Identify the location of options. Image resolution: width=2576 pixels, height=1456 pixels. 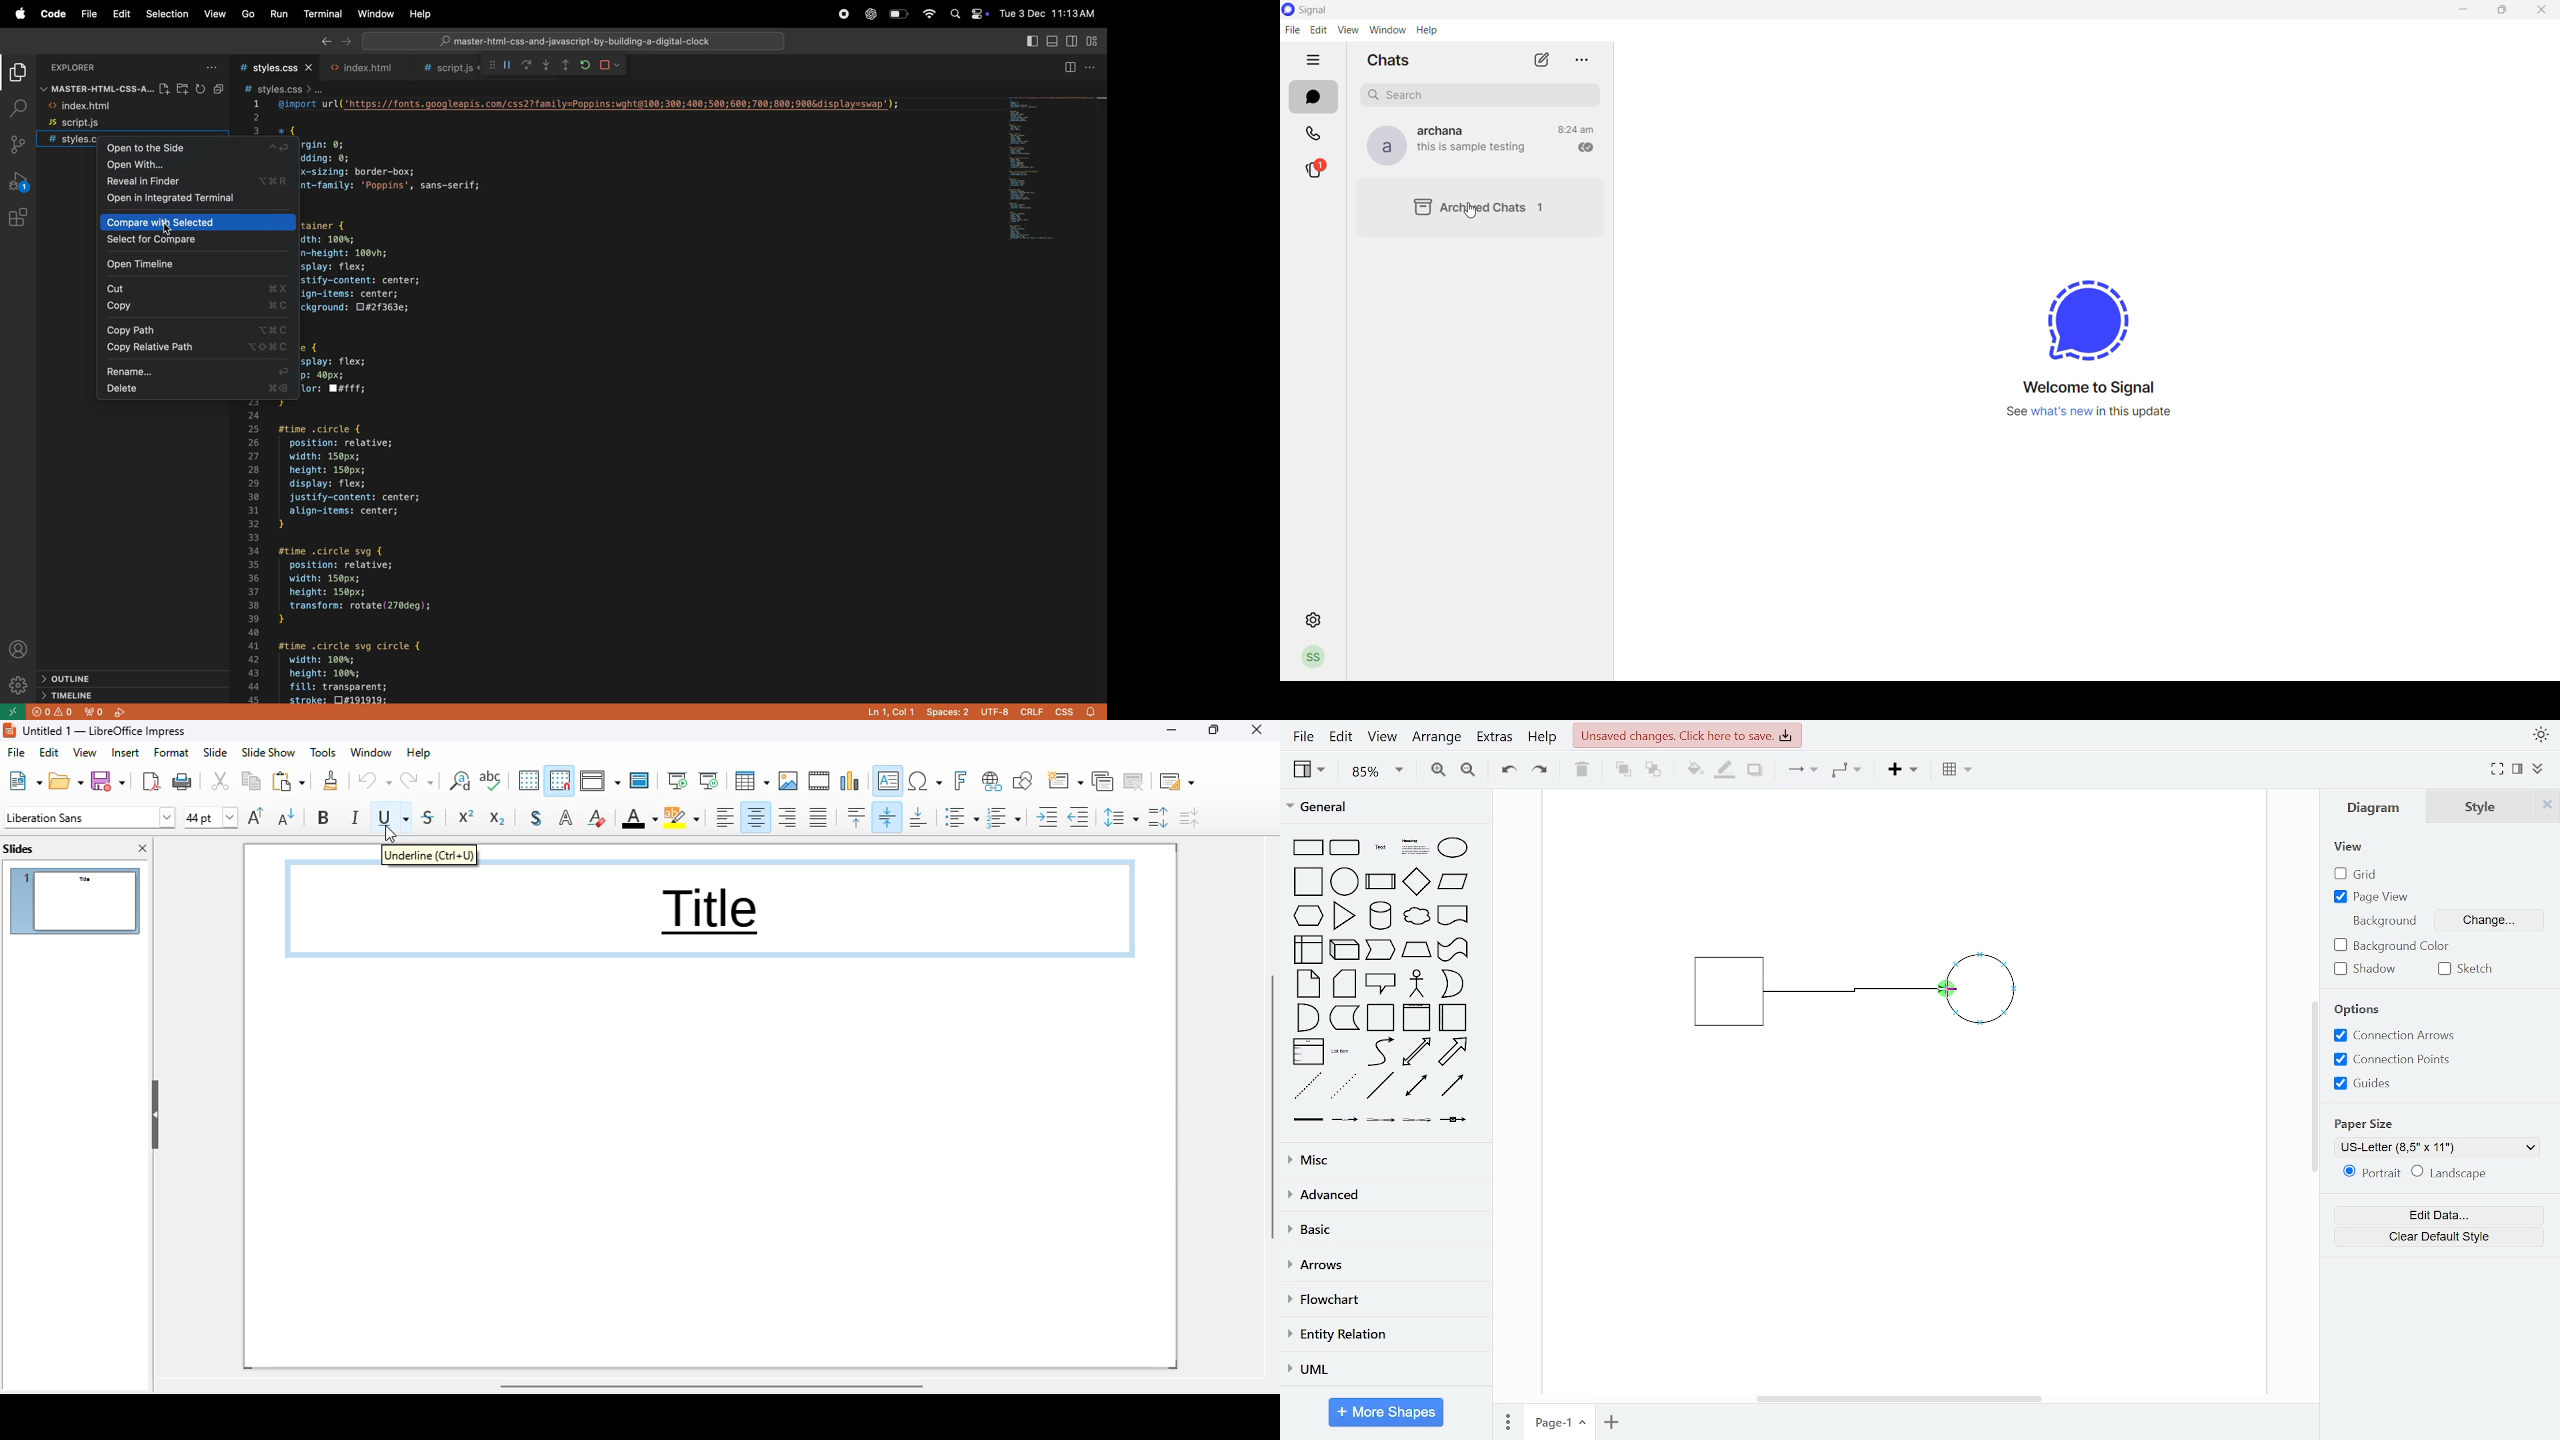
(2363, 1010).